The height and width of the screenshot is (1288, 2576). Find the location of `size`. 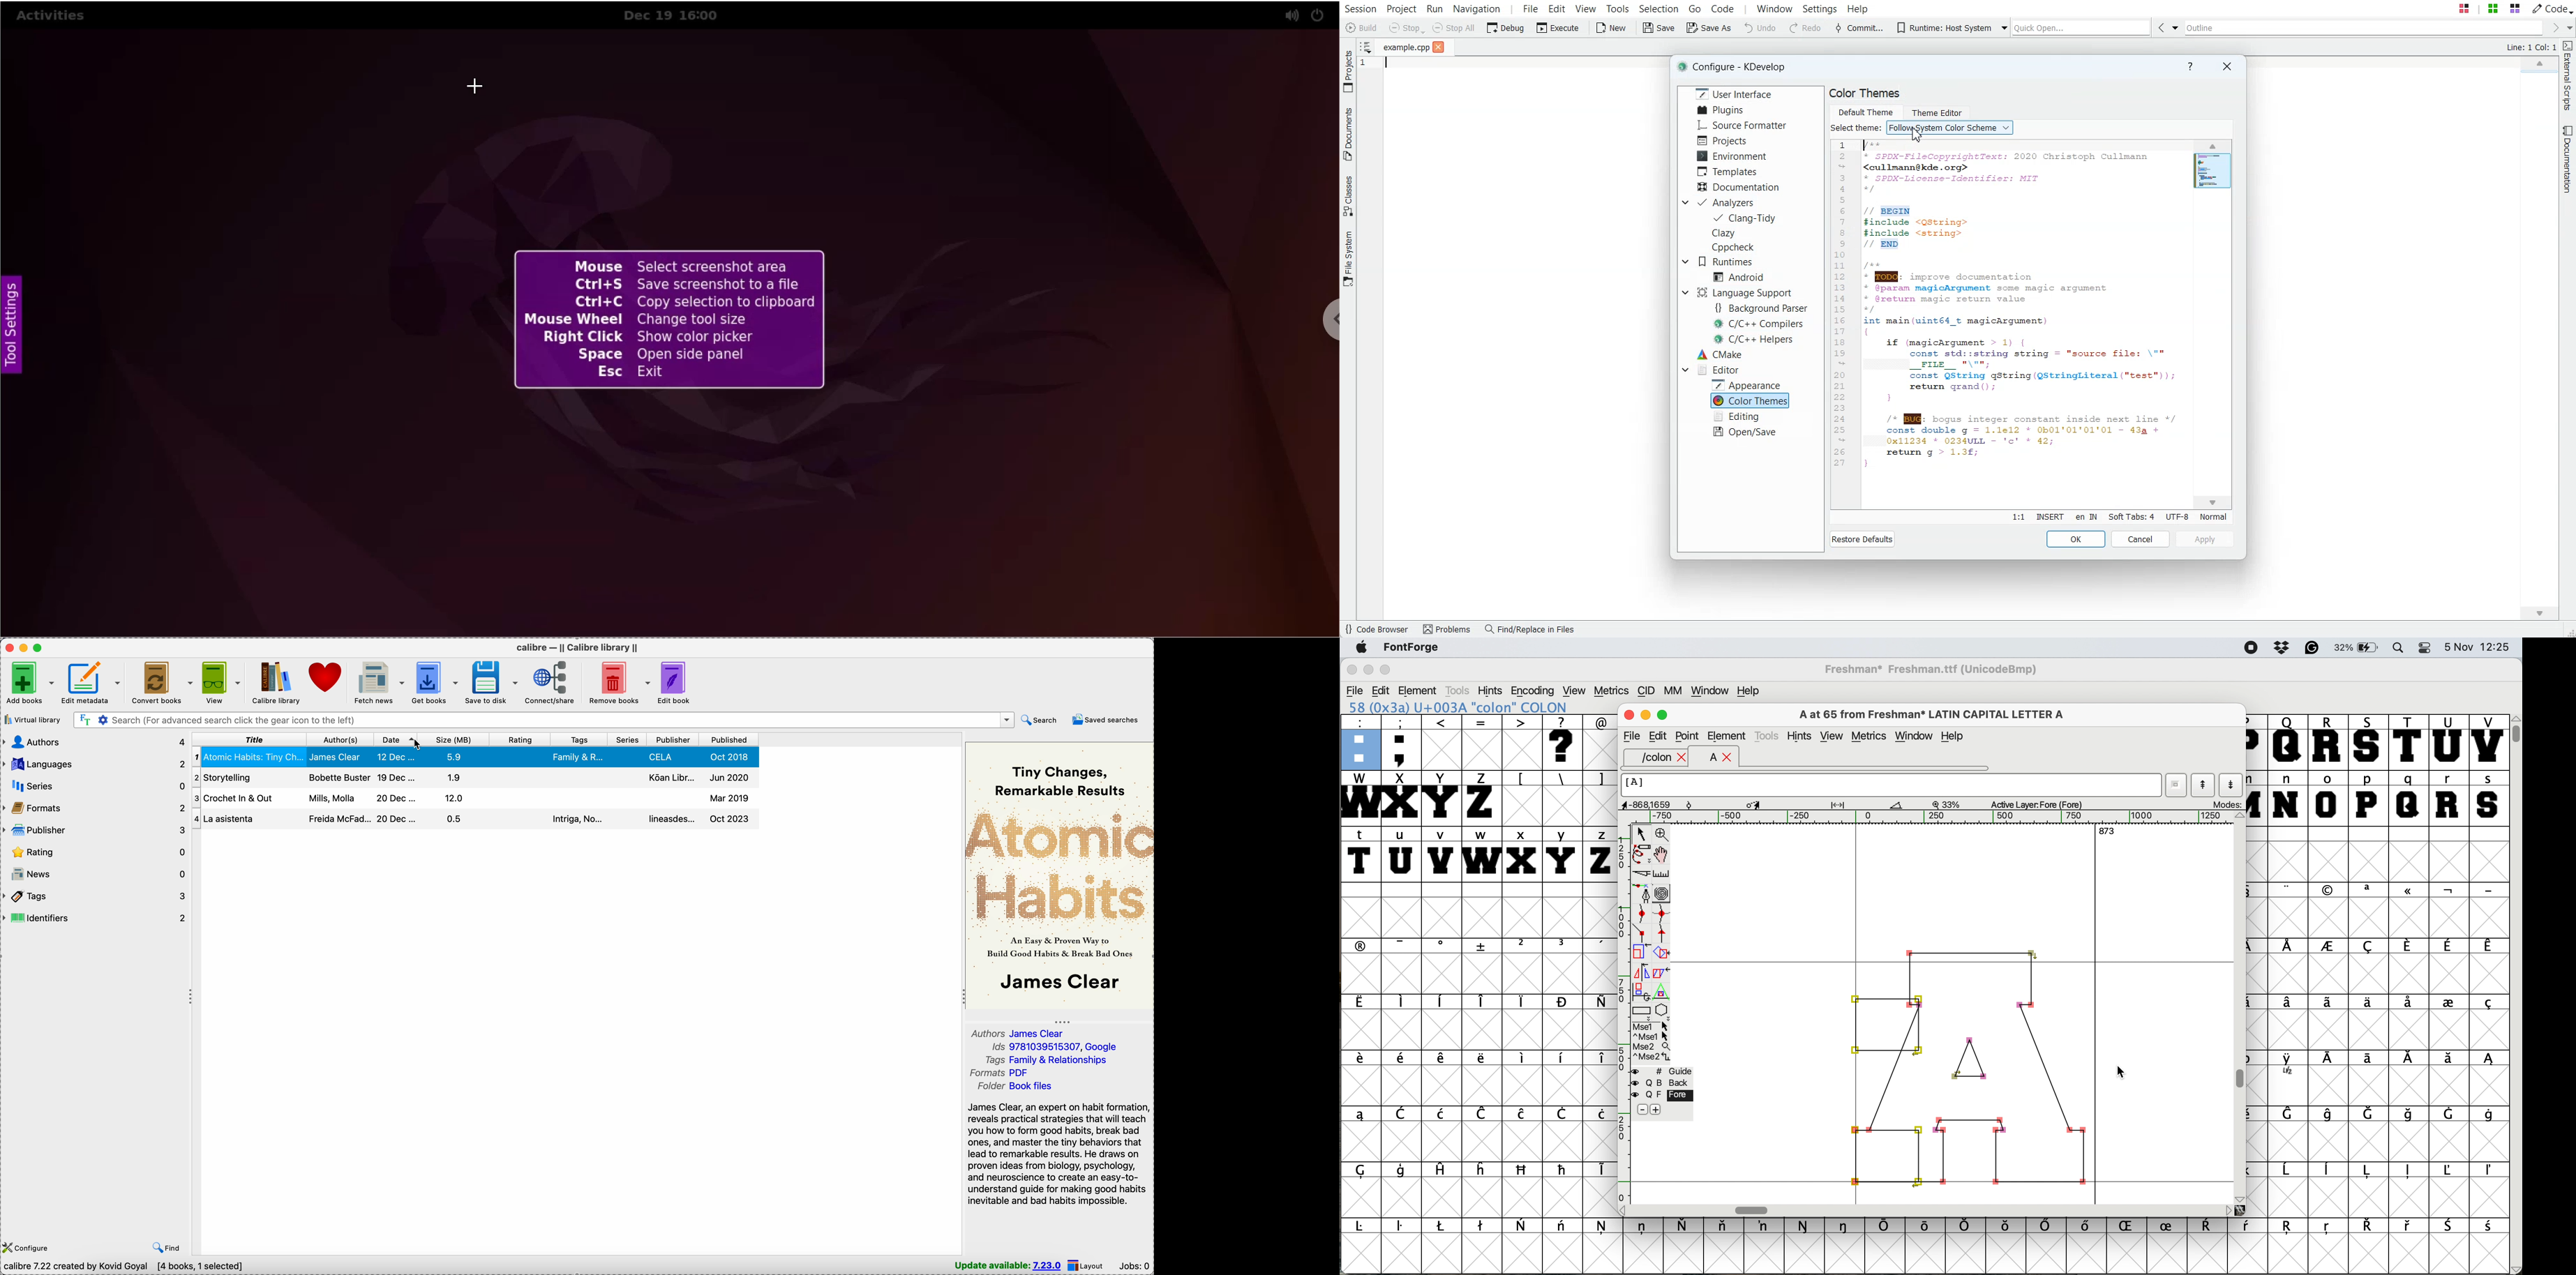

size is located at coordinates (454, 741).